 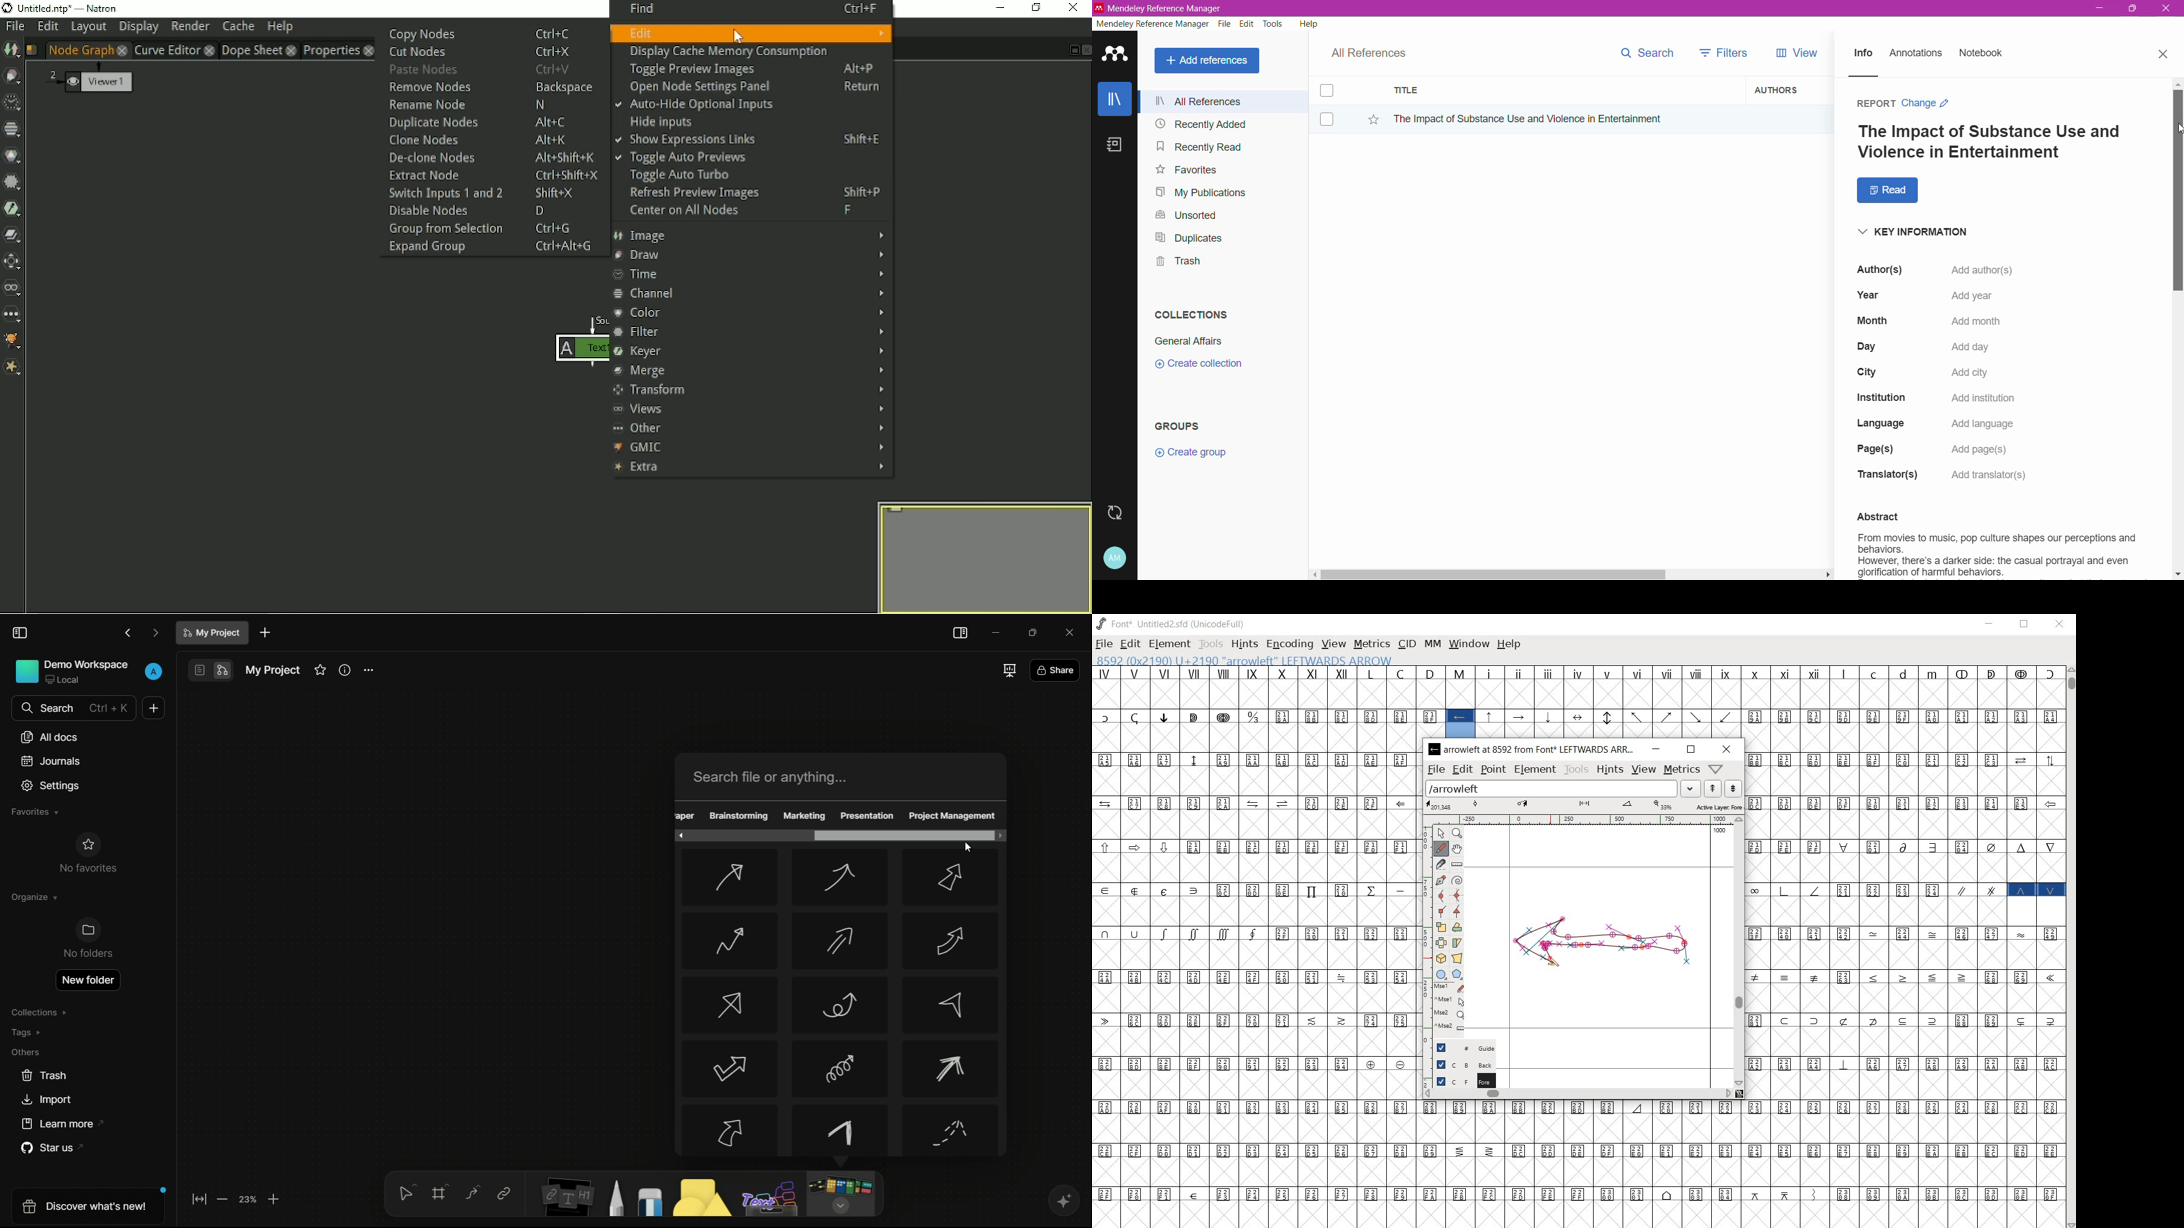 What do you see at coordinates (1193, 457) in the screenshot?
I see `Click to Create Group` at bounding box center [1193, 457].